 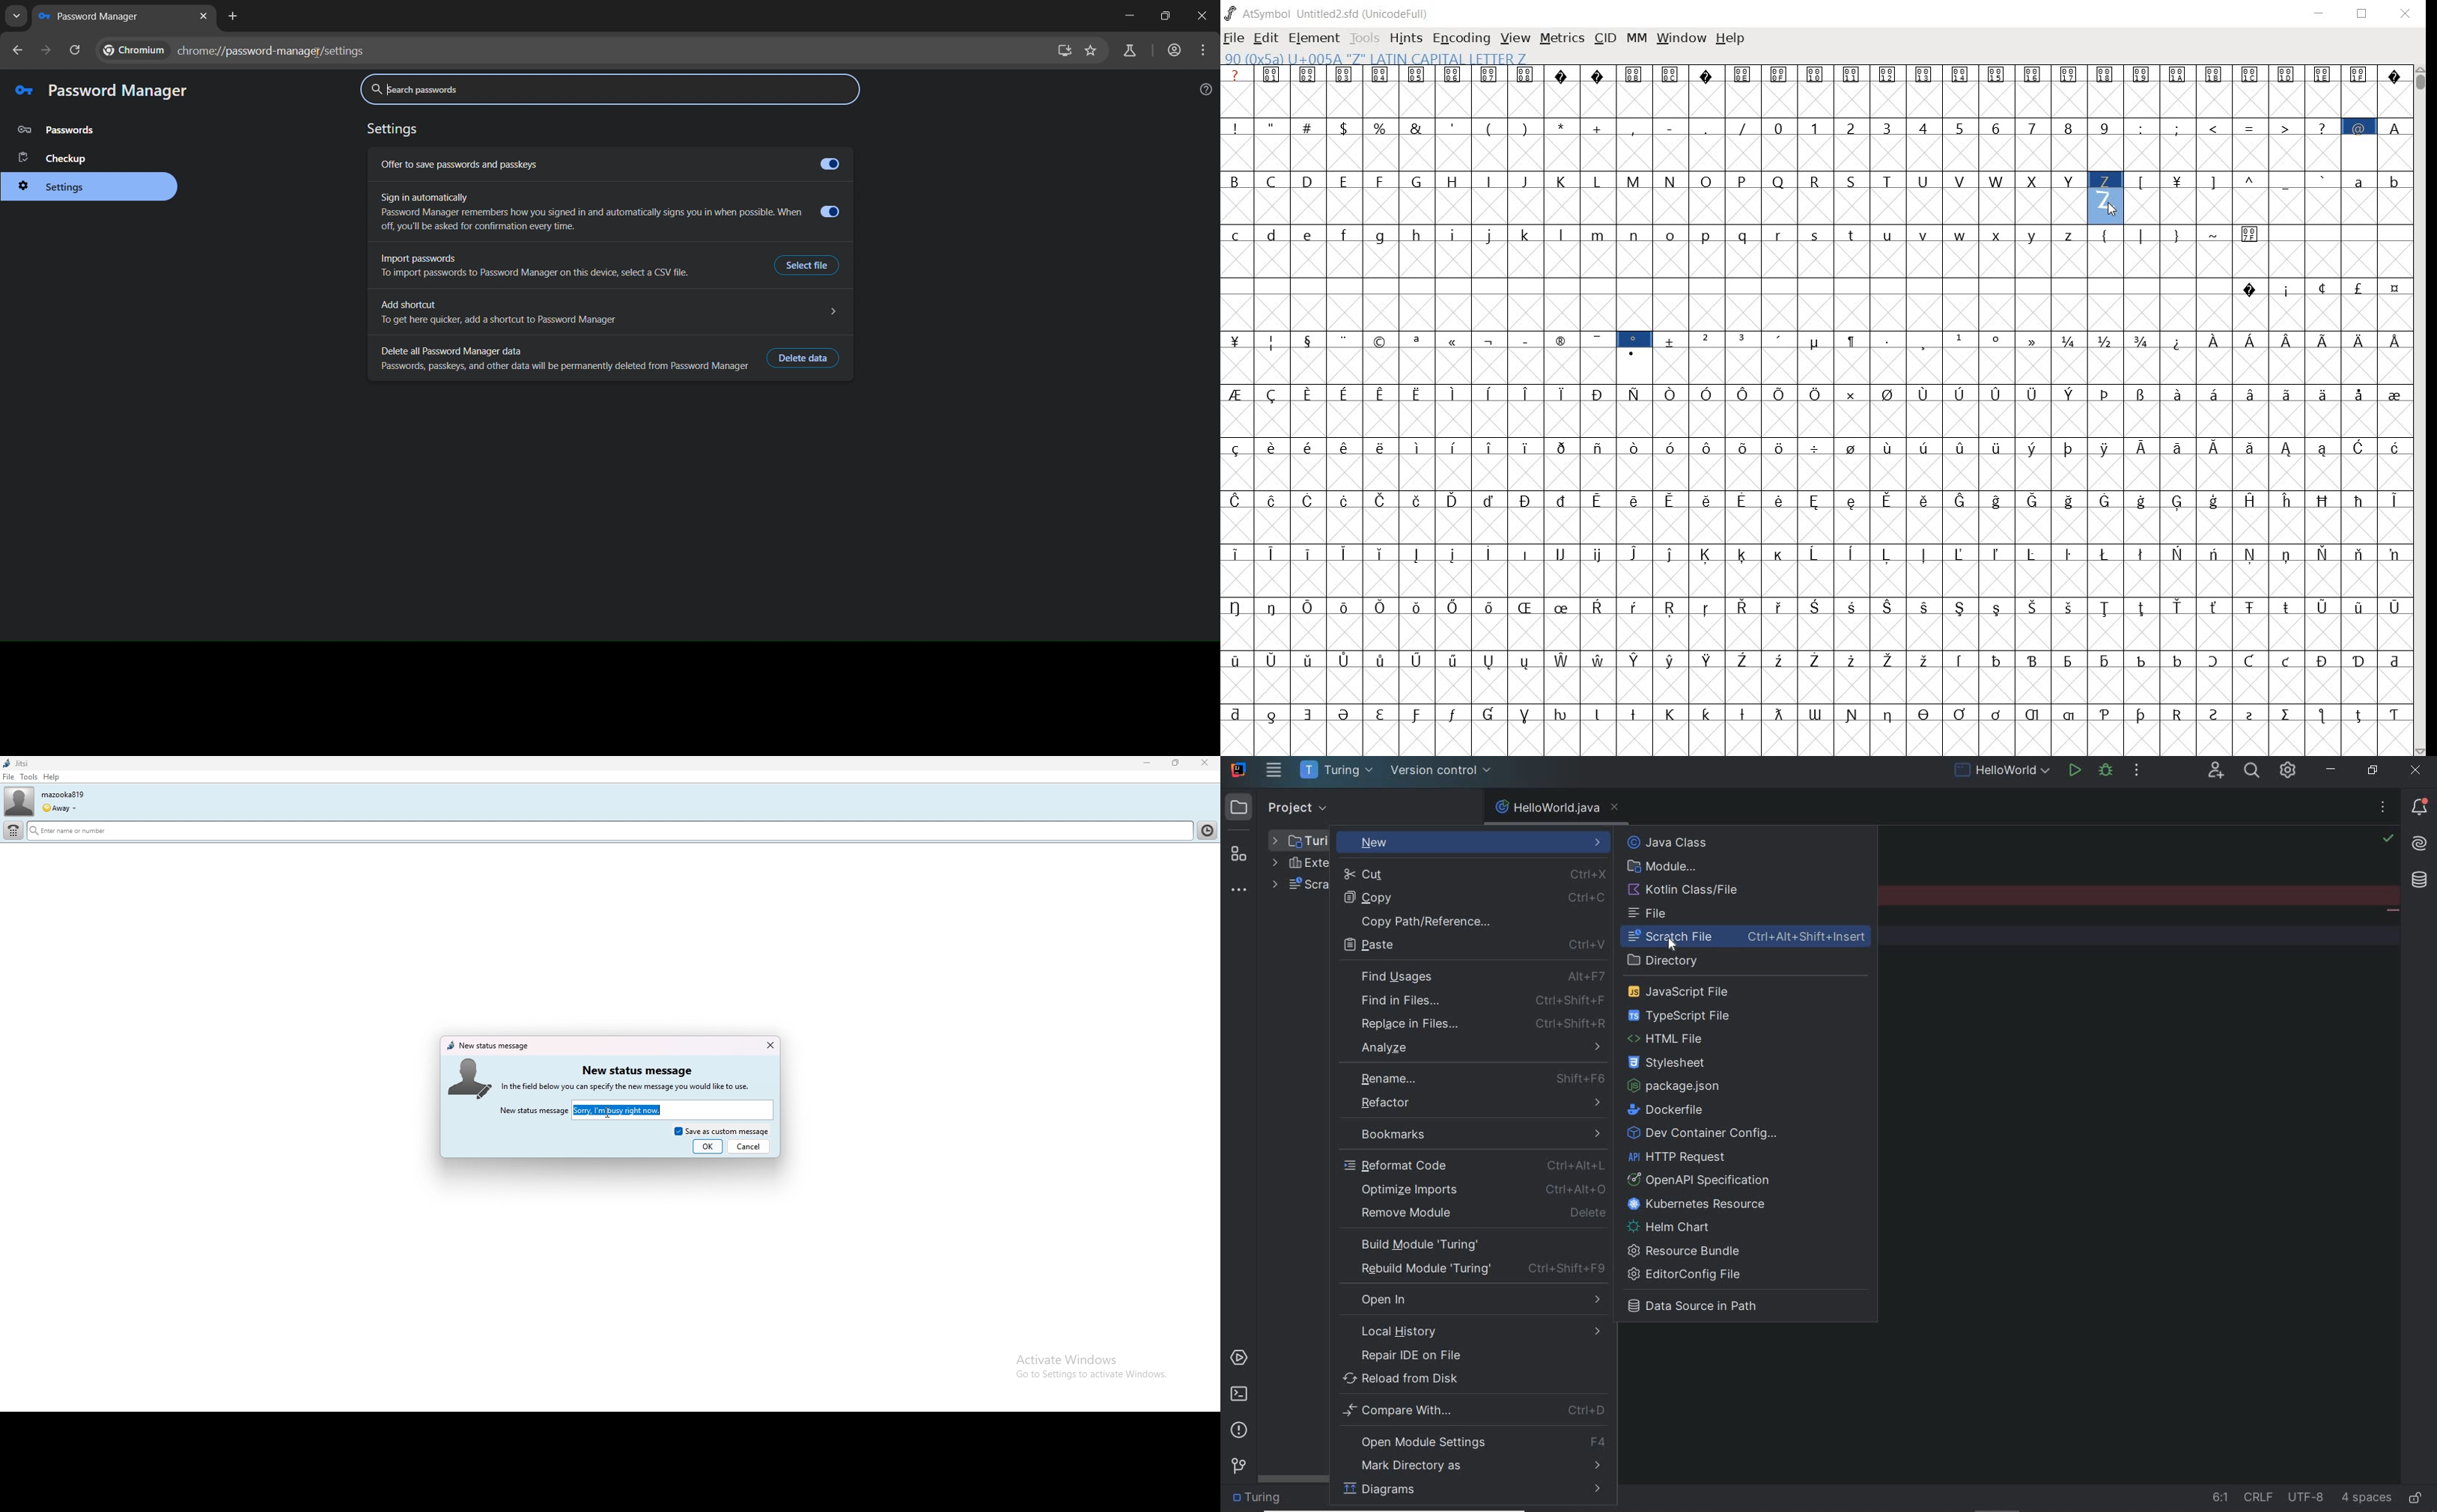 I want to click on hints, so click(x=1406, y=39).